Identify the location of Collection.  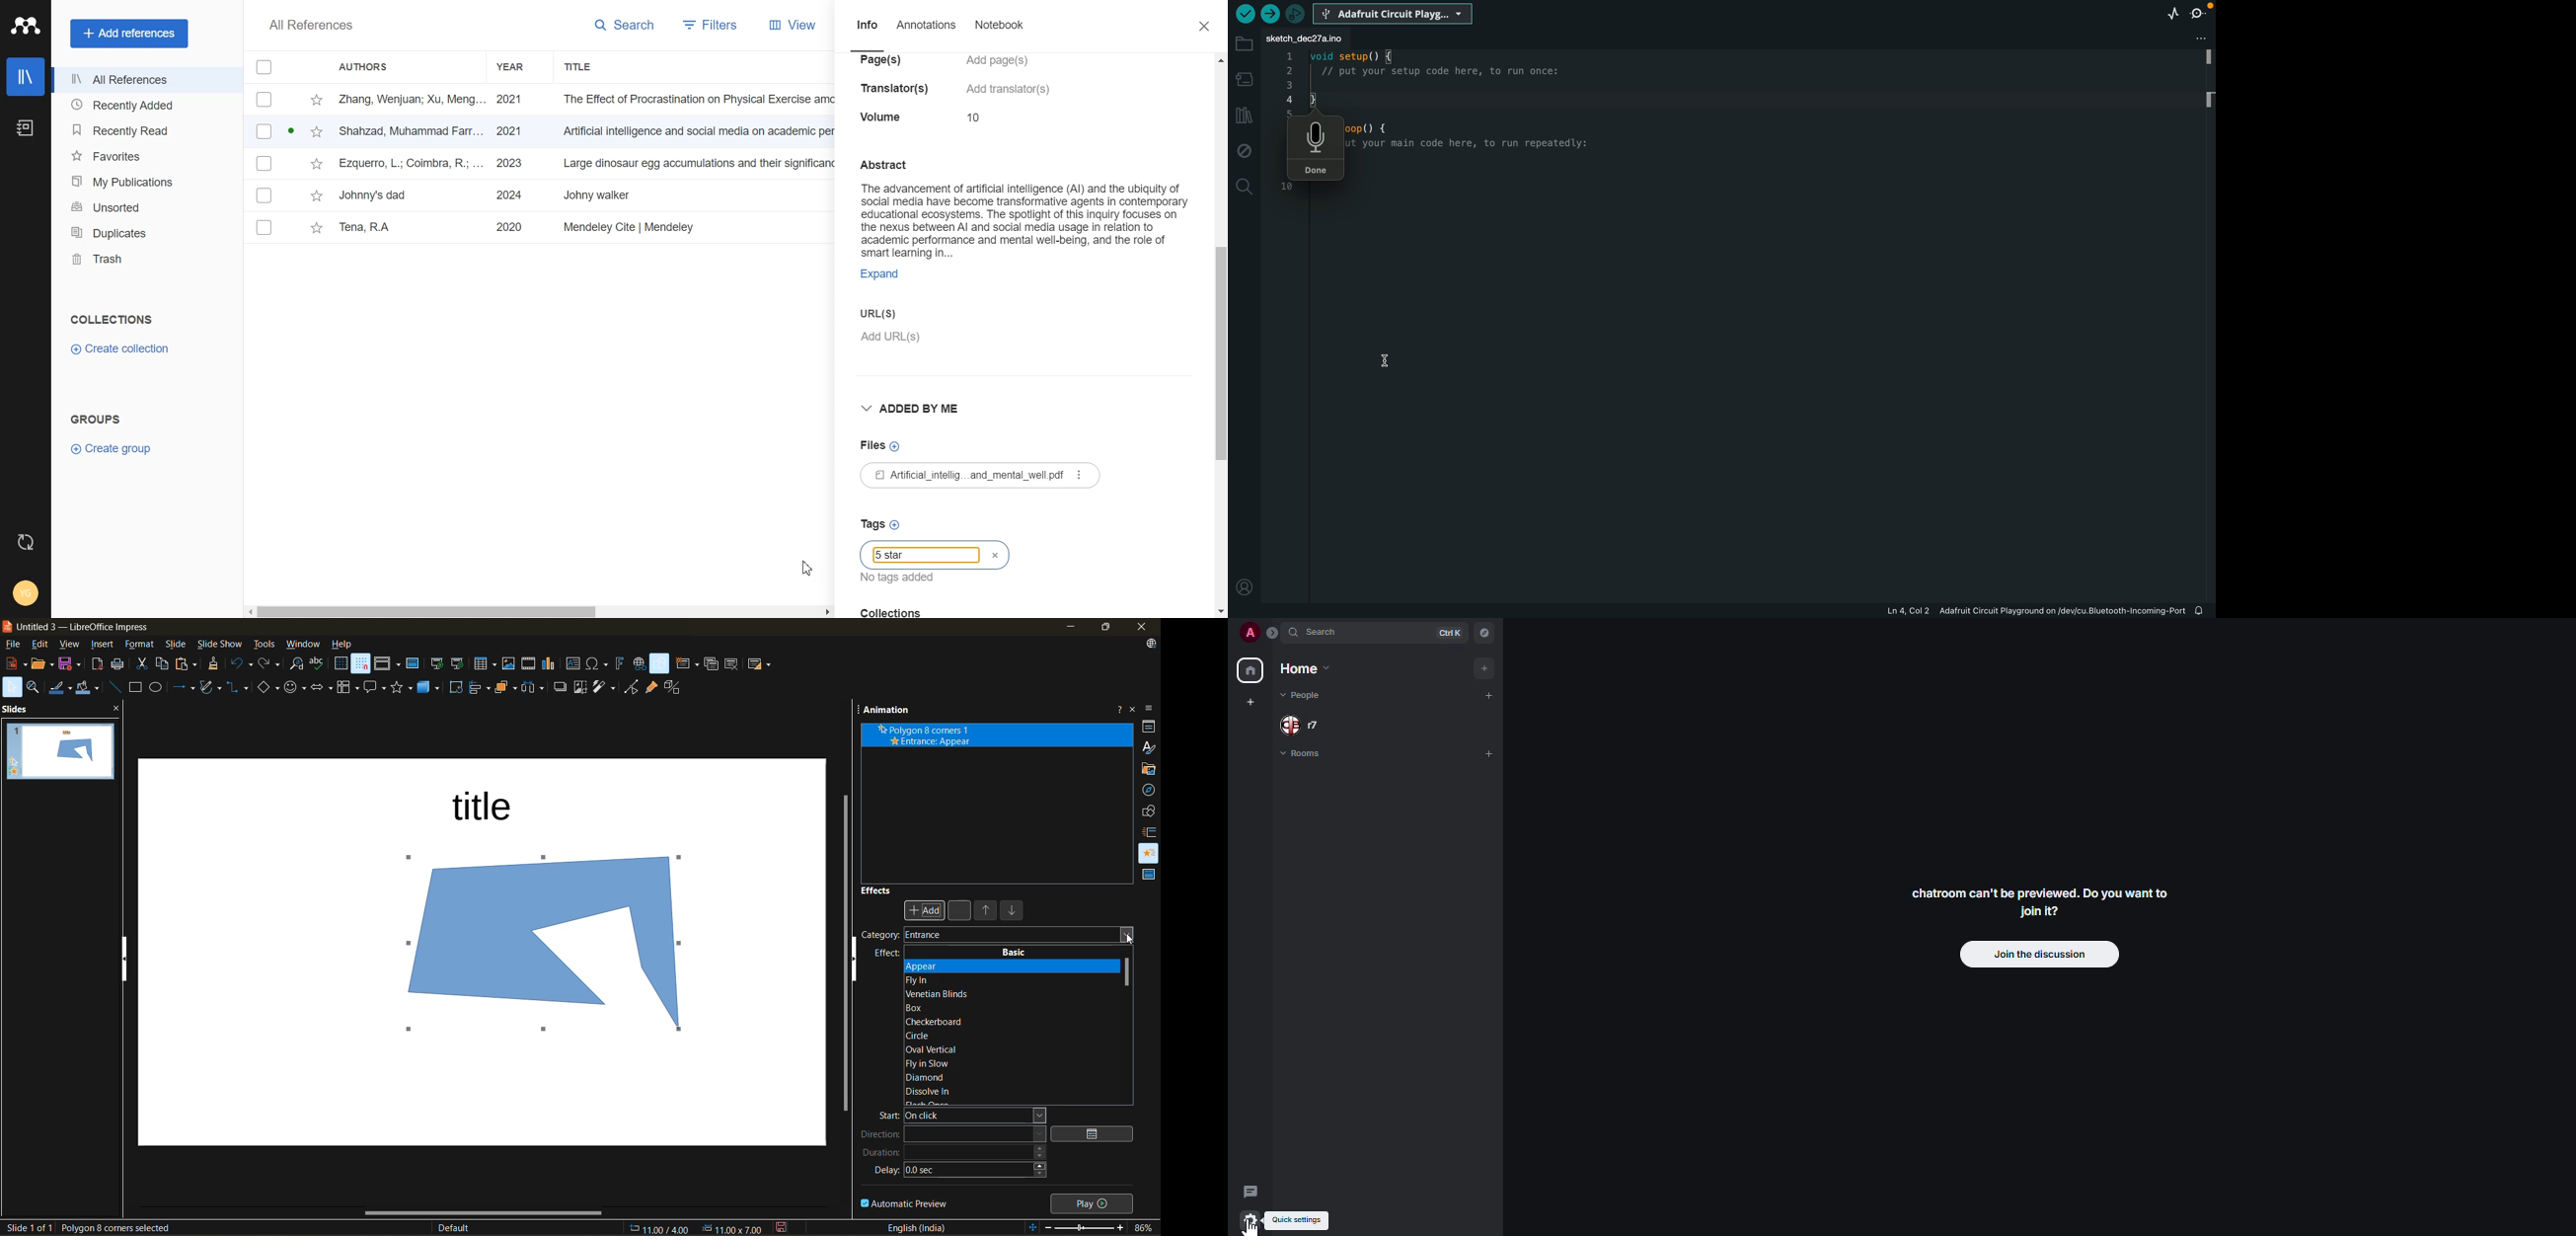
(959, 610).